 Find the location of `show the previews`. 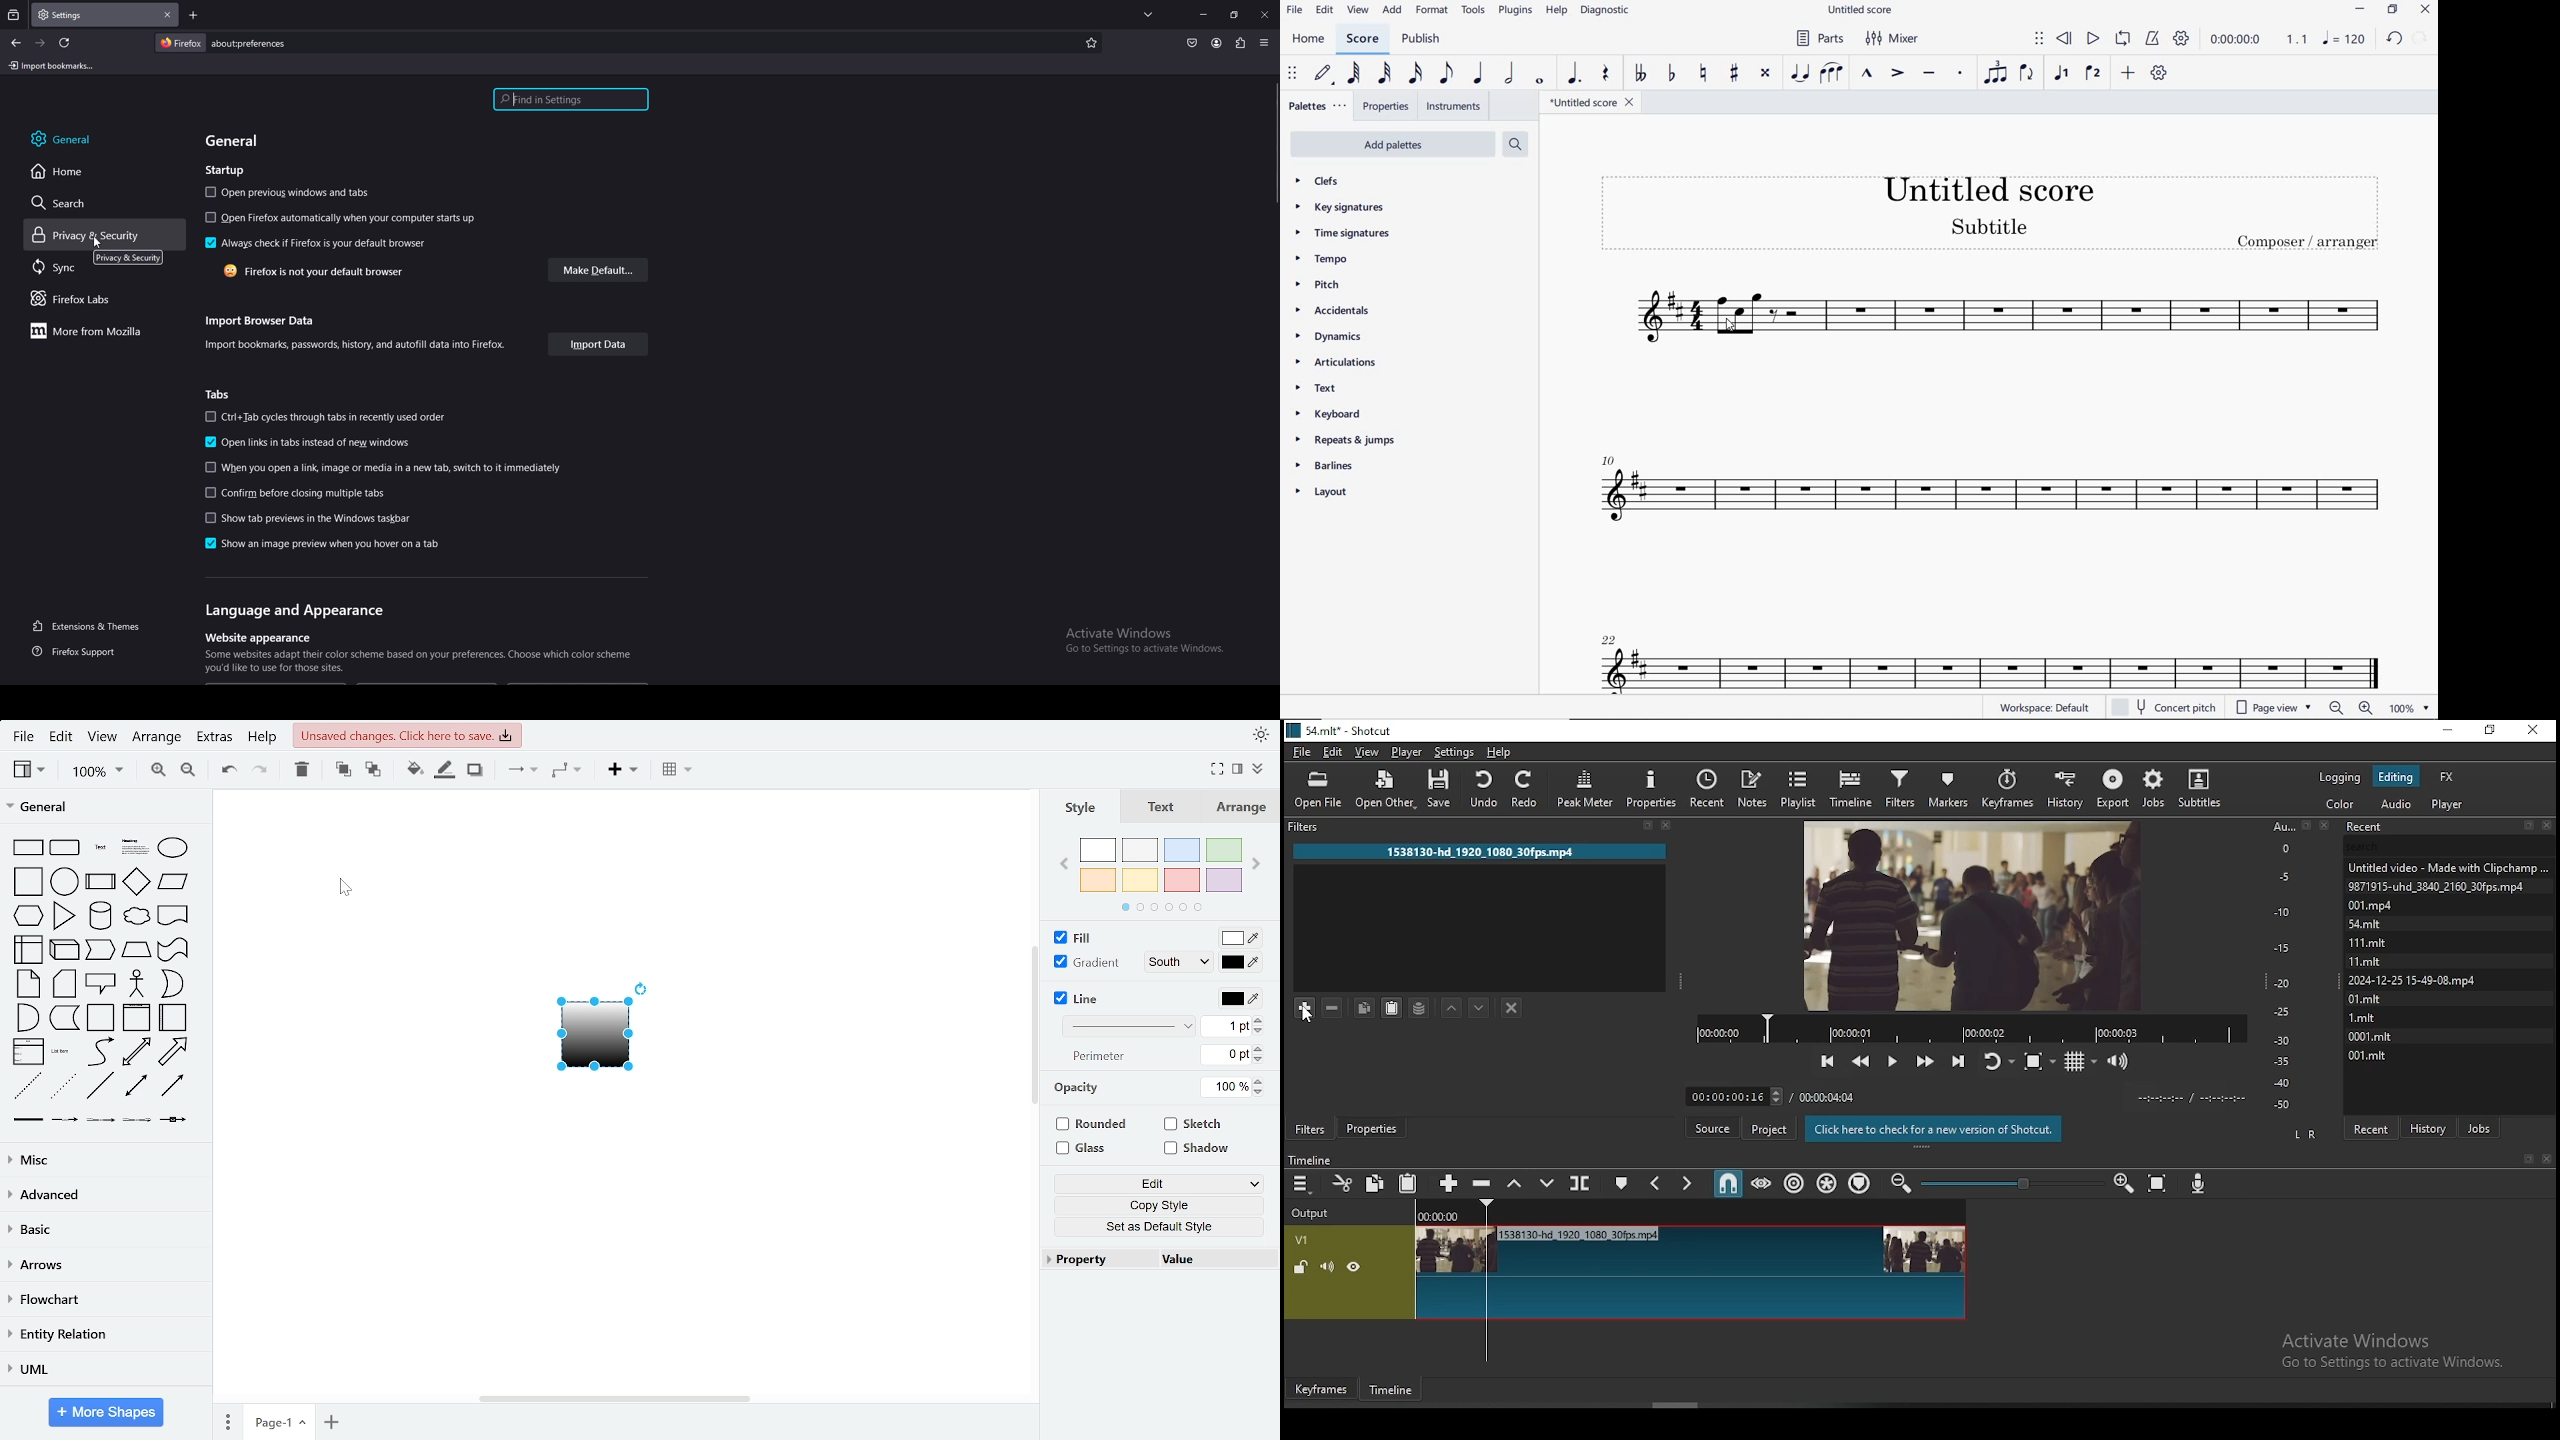

show the previews is located at coordinates (317, 520).